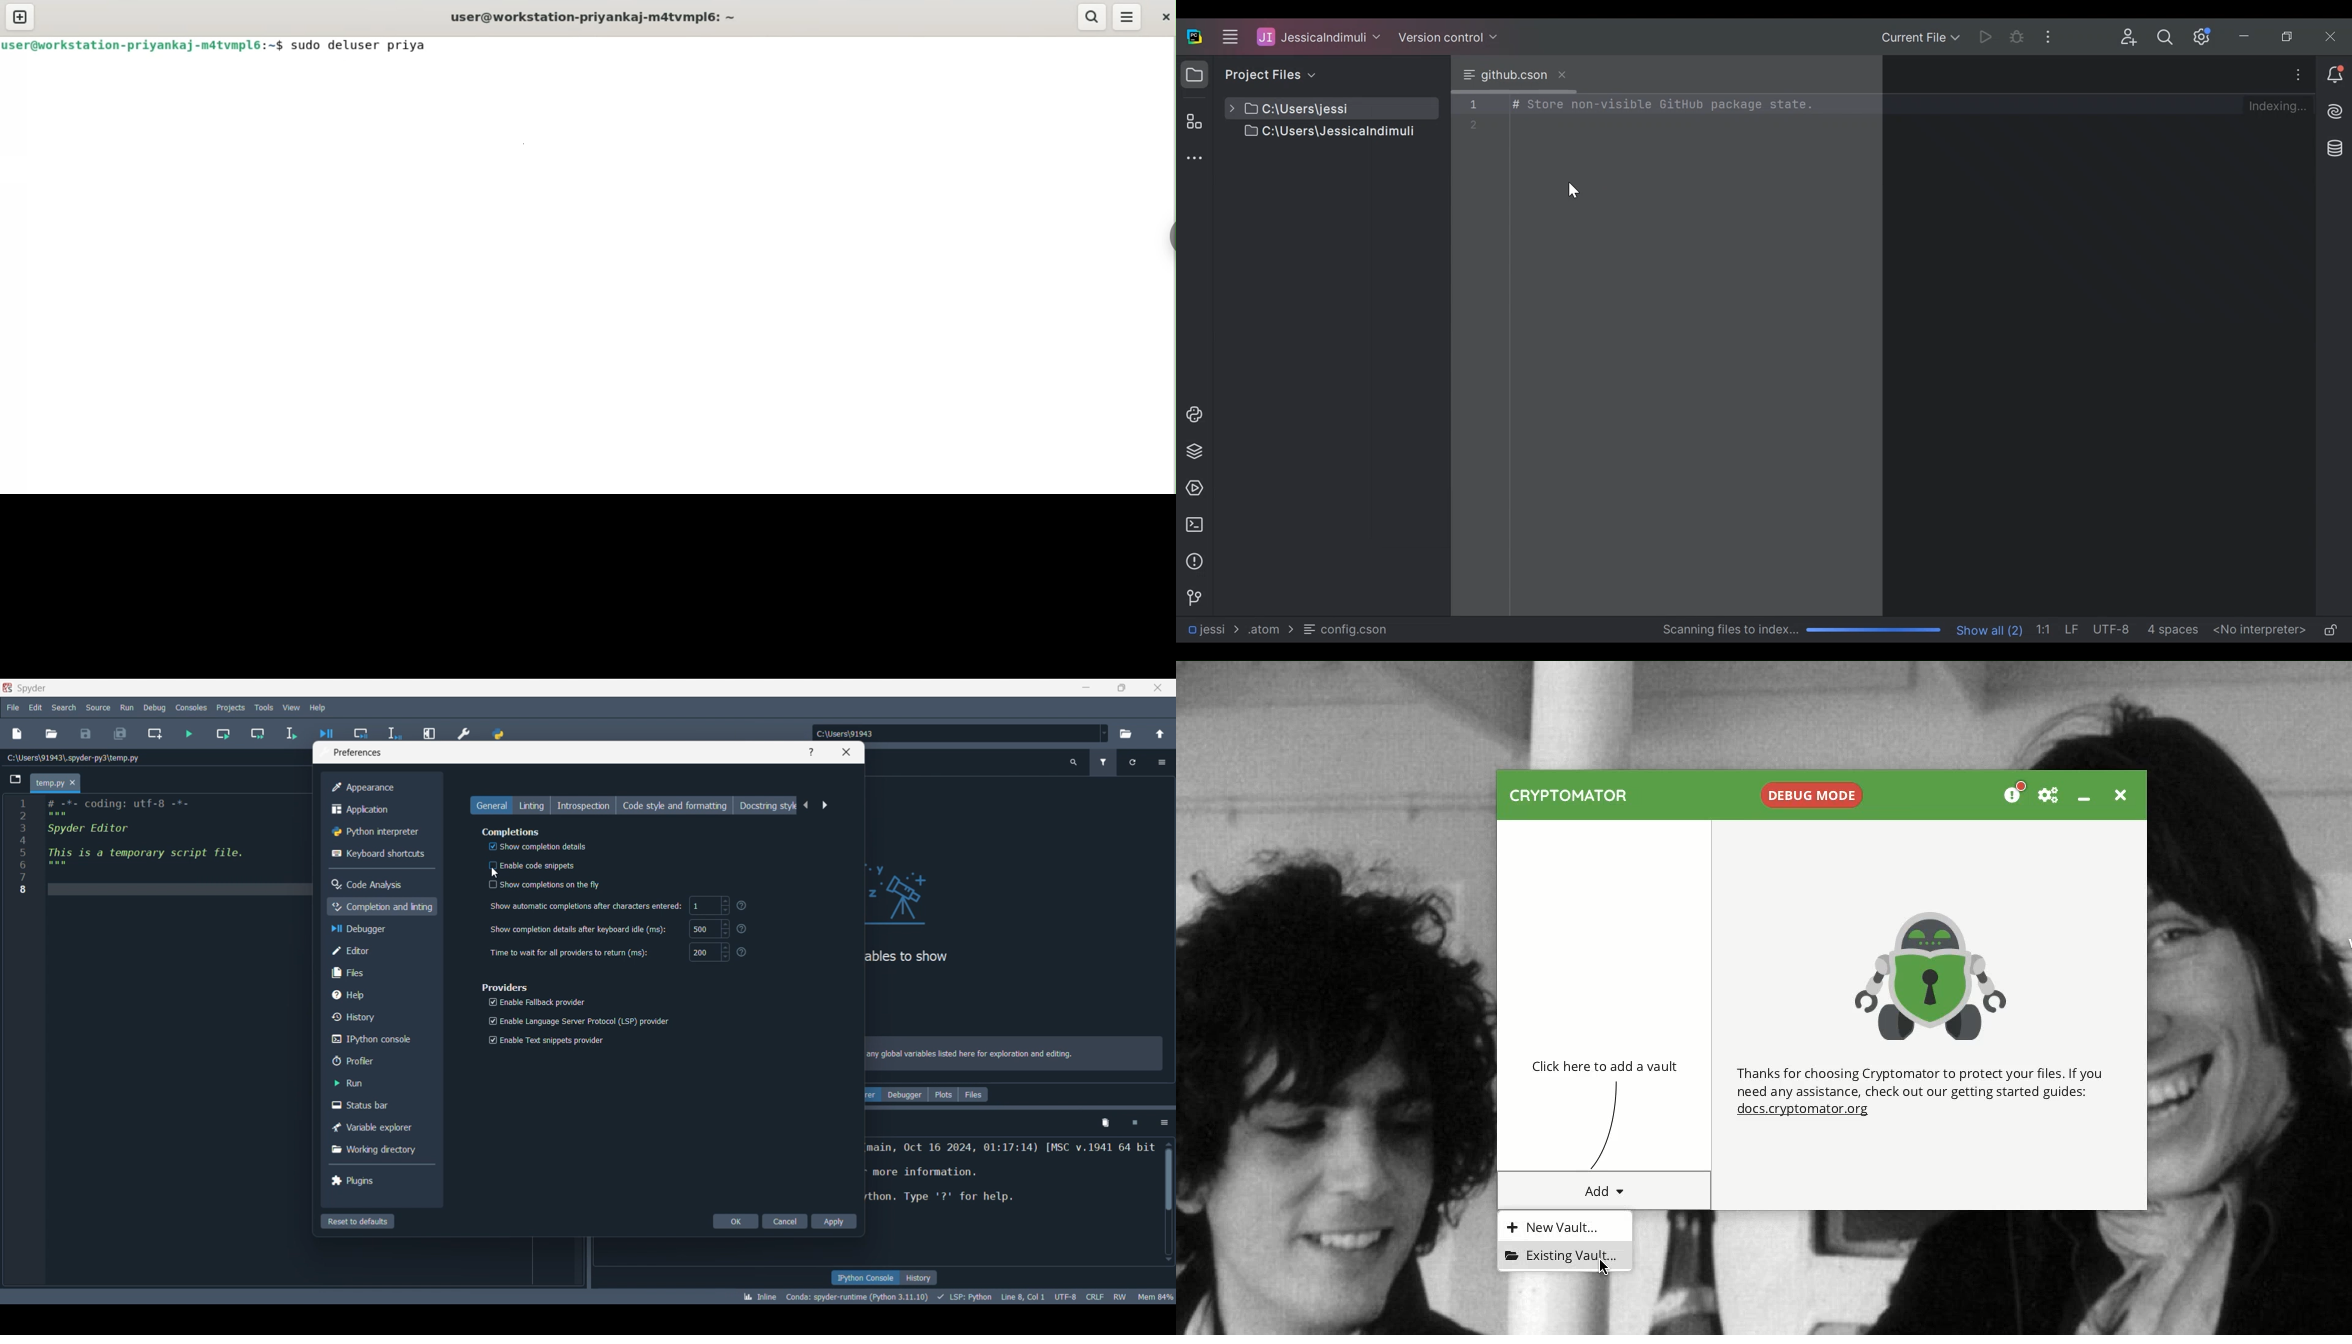 This screenshot has height=1344, width=2352. I want to click on Search variable names and types, so click(1073, 763).